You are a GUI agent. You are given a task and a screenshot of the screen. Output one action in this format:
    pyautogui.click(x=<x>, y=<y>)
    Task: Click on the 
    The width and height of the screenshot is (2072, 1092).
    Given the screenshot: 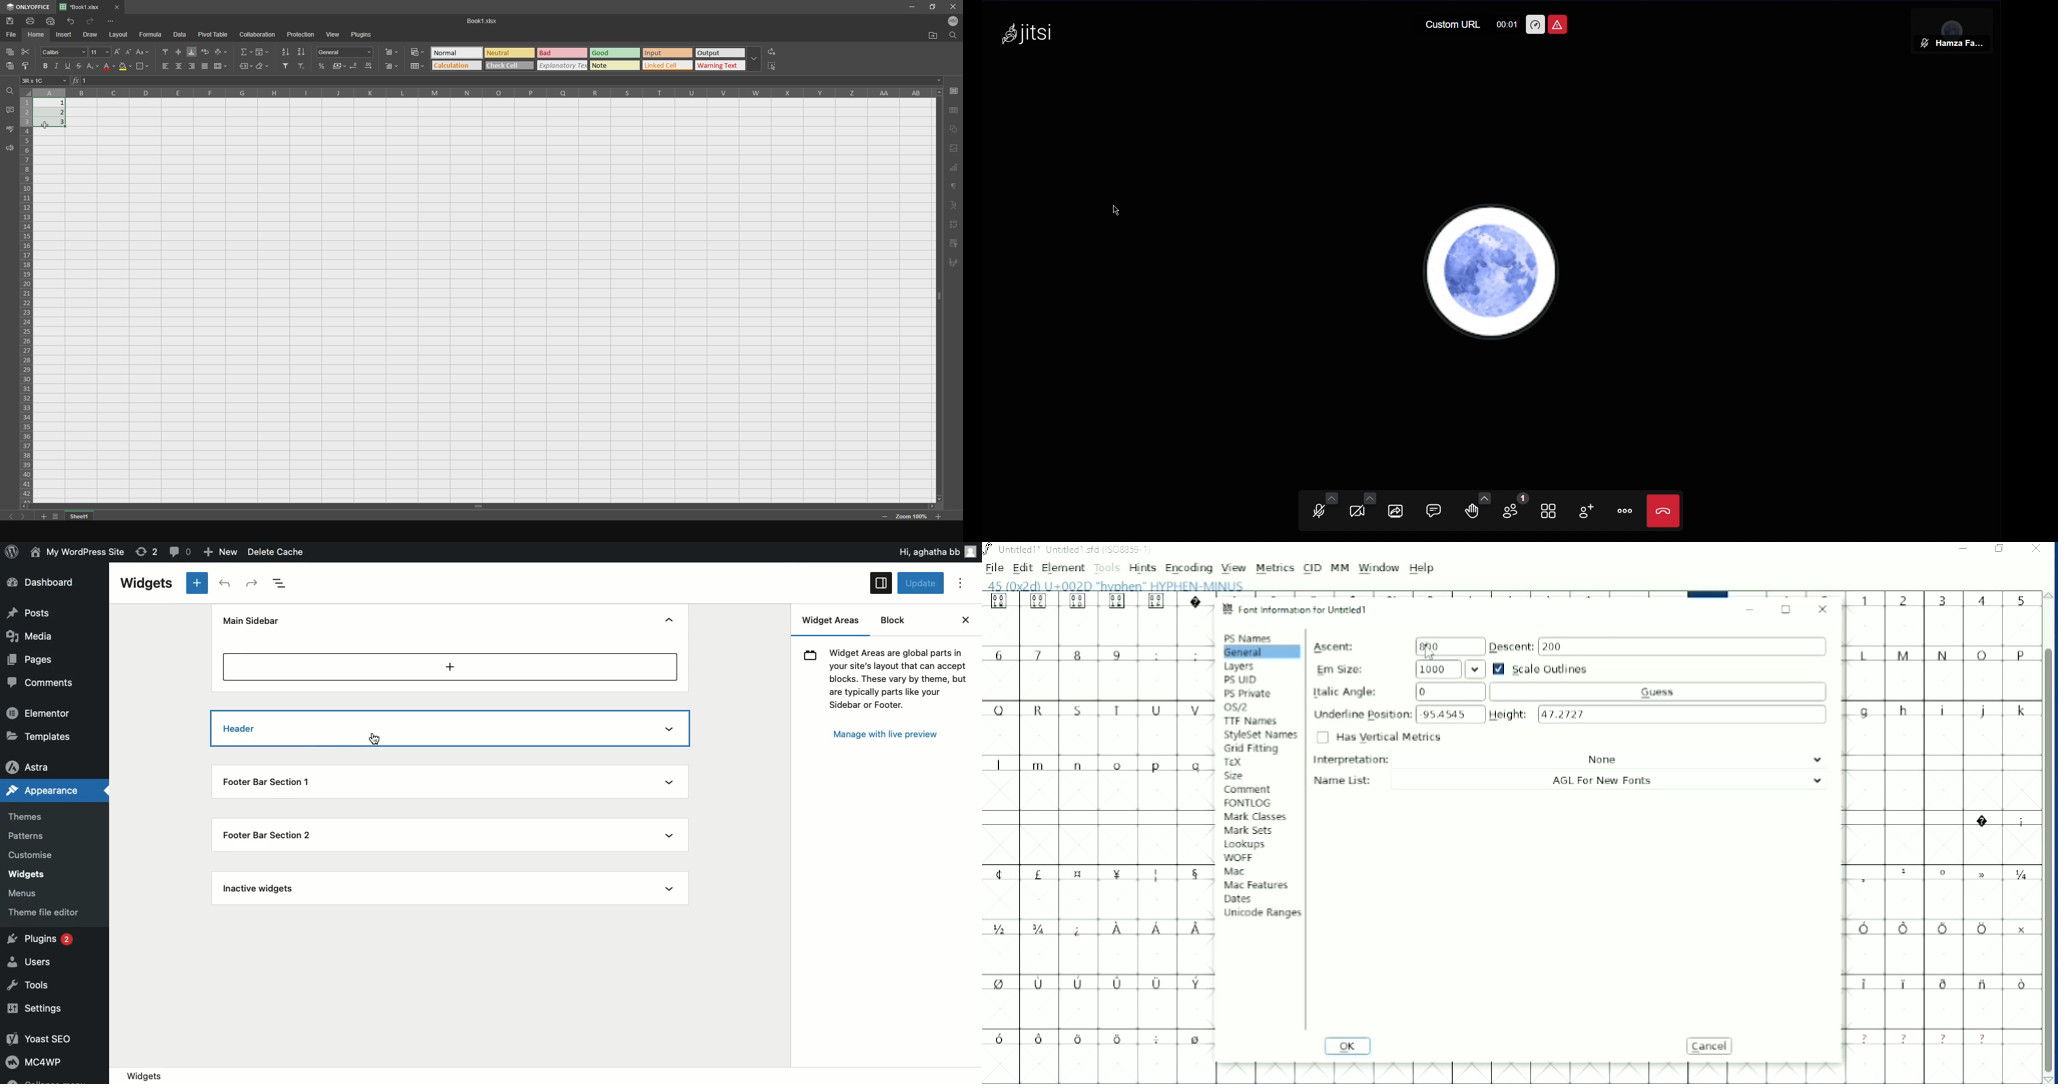 What is the action you would take?
    pyautogui.click(x=356, y=67)
    